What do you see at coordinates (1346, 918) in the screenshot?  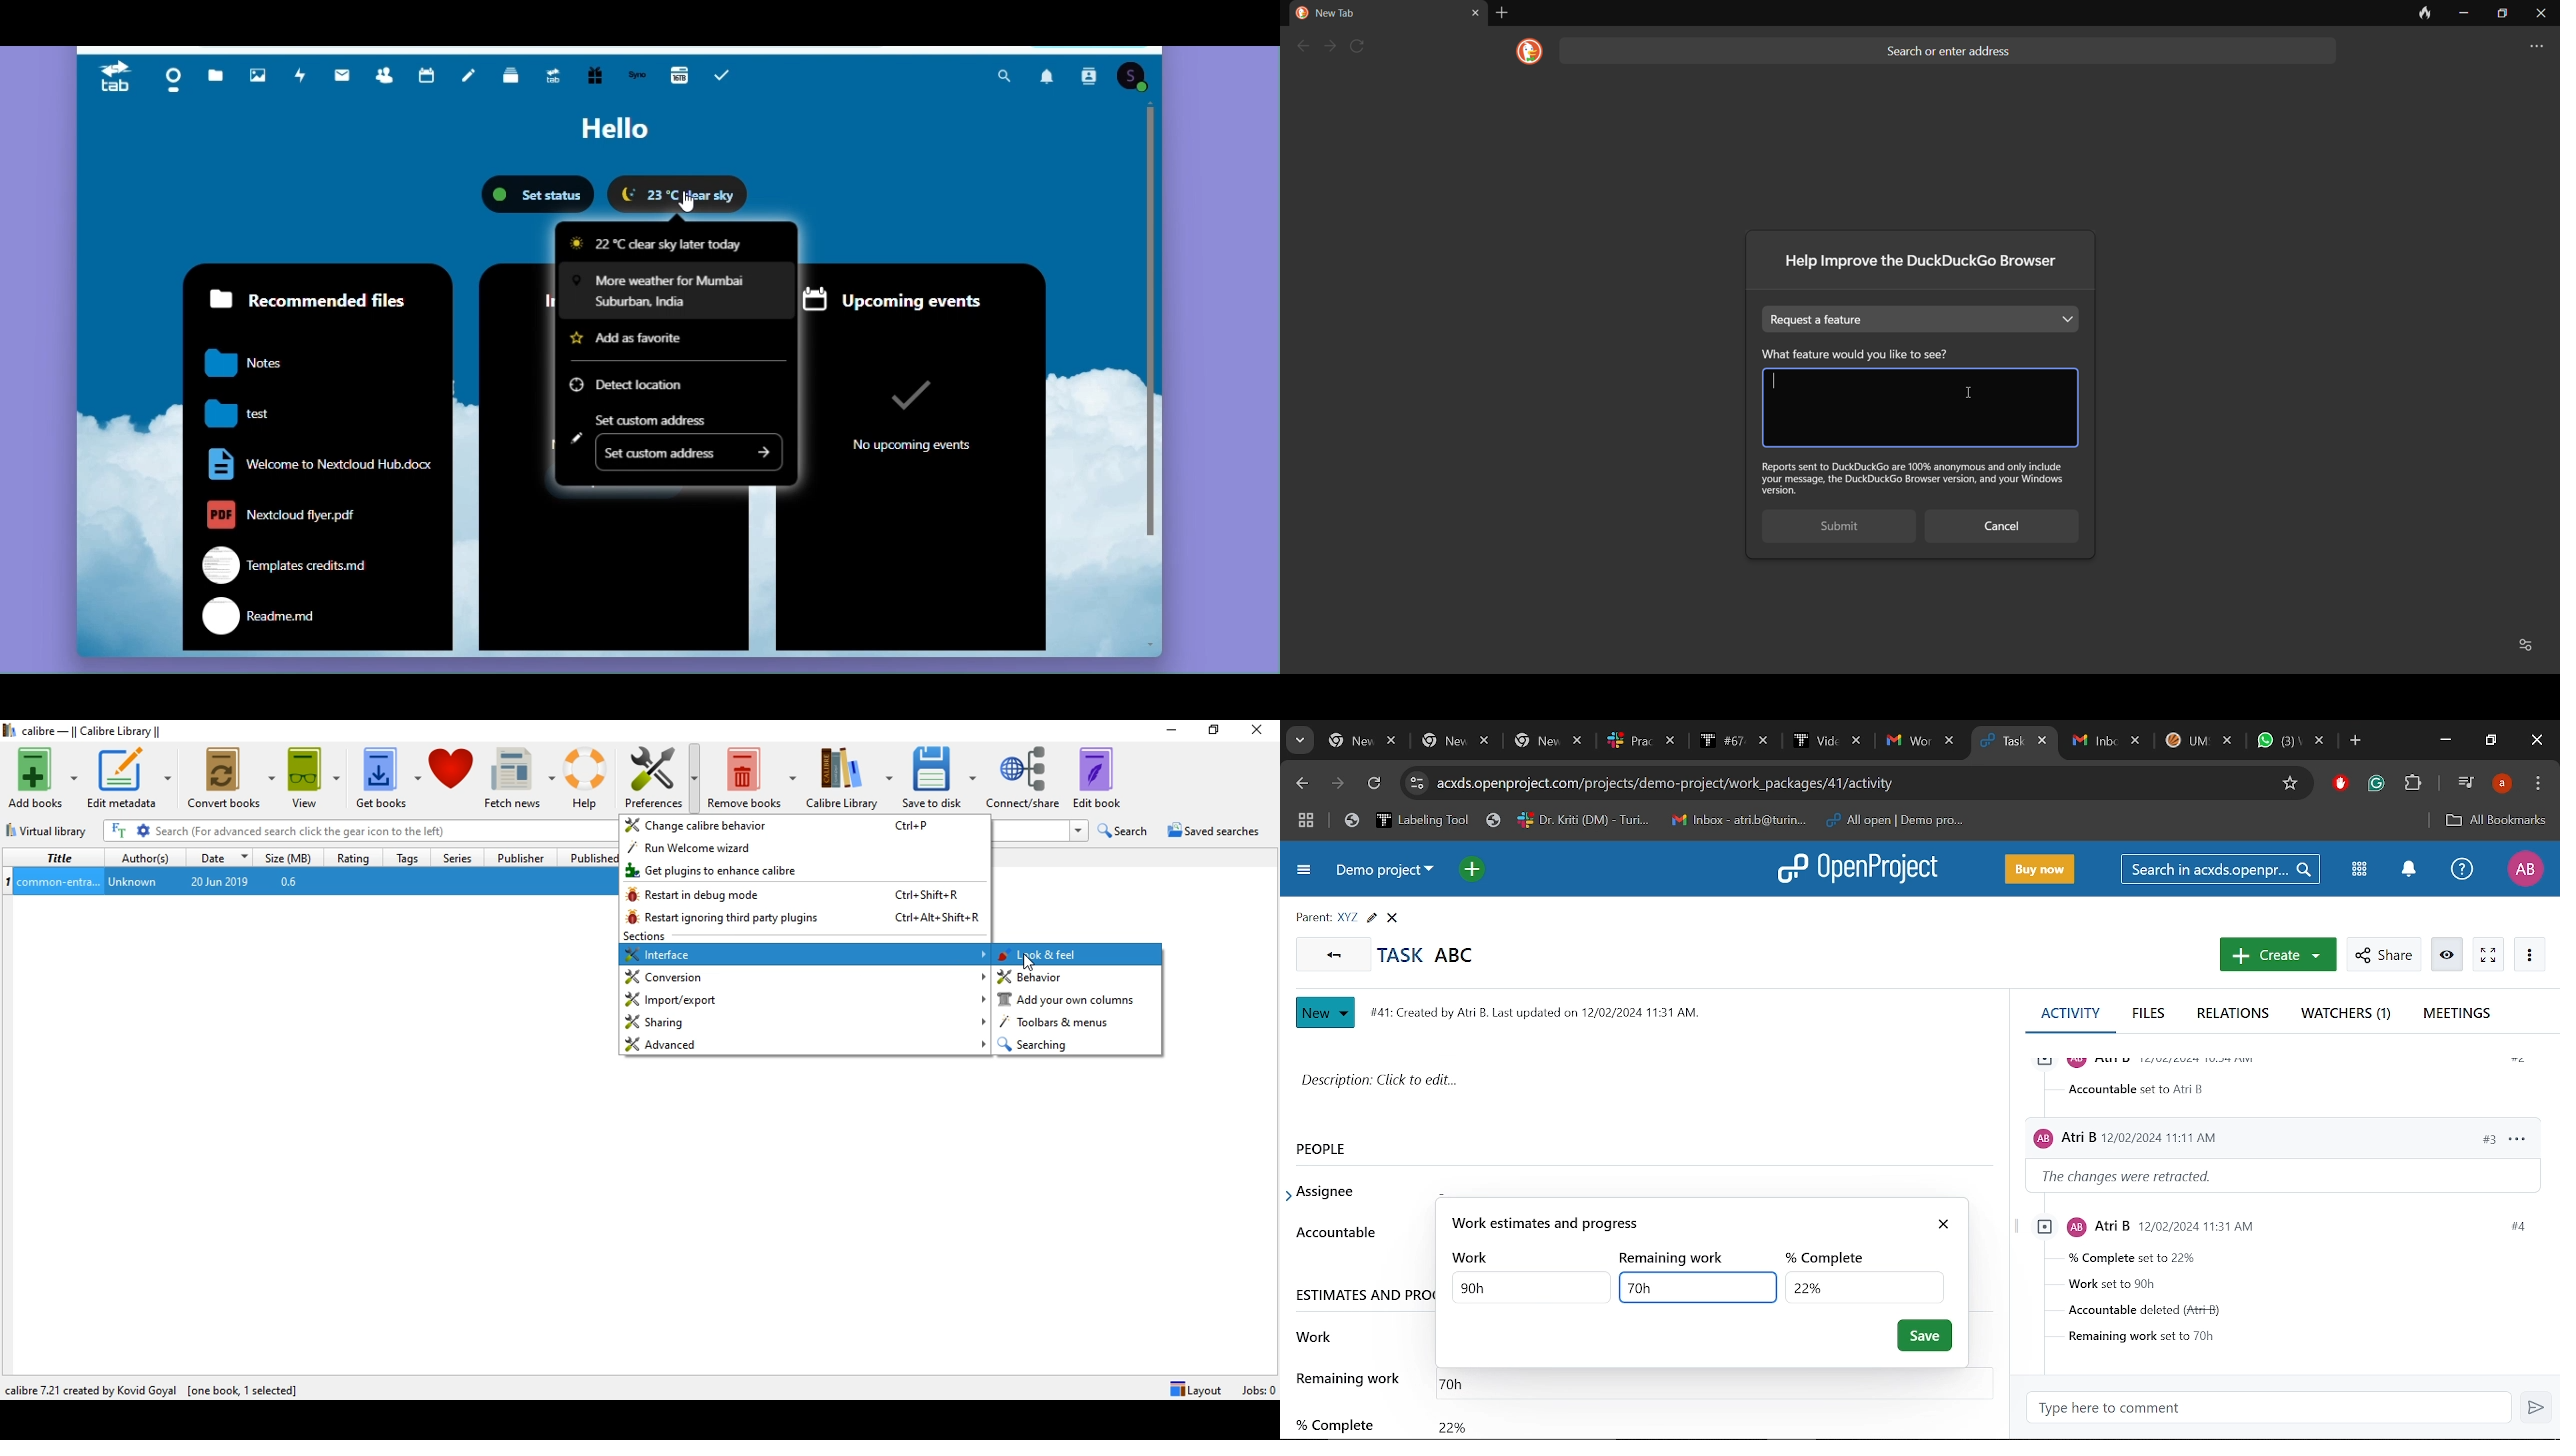 I see `Parent task name` at bounding box center [1346, 918].